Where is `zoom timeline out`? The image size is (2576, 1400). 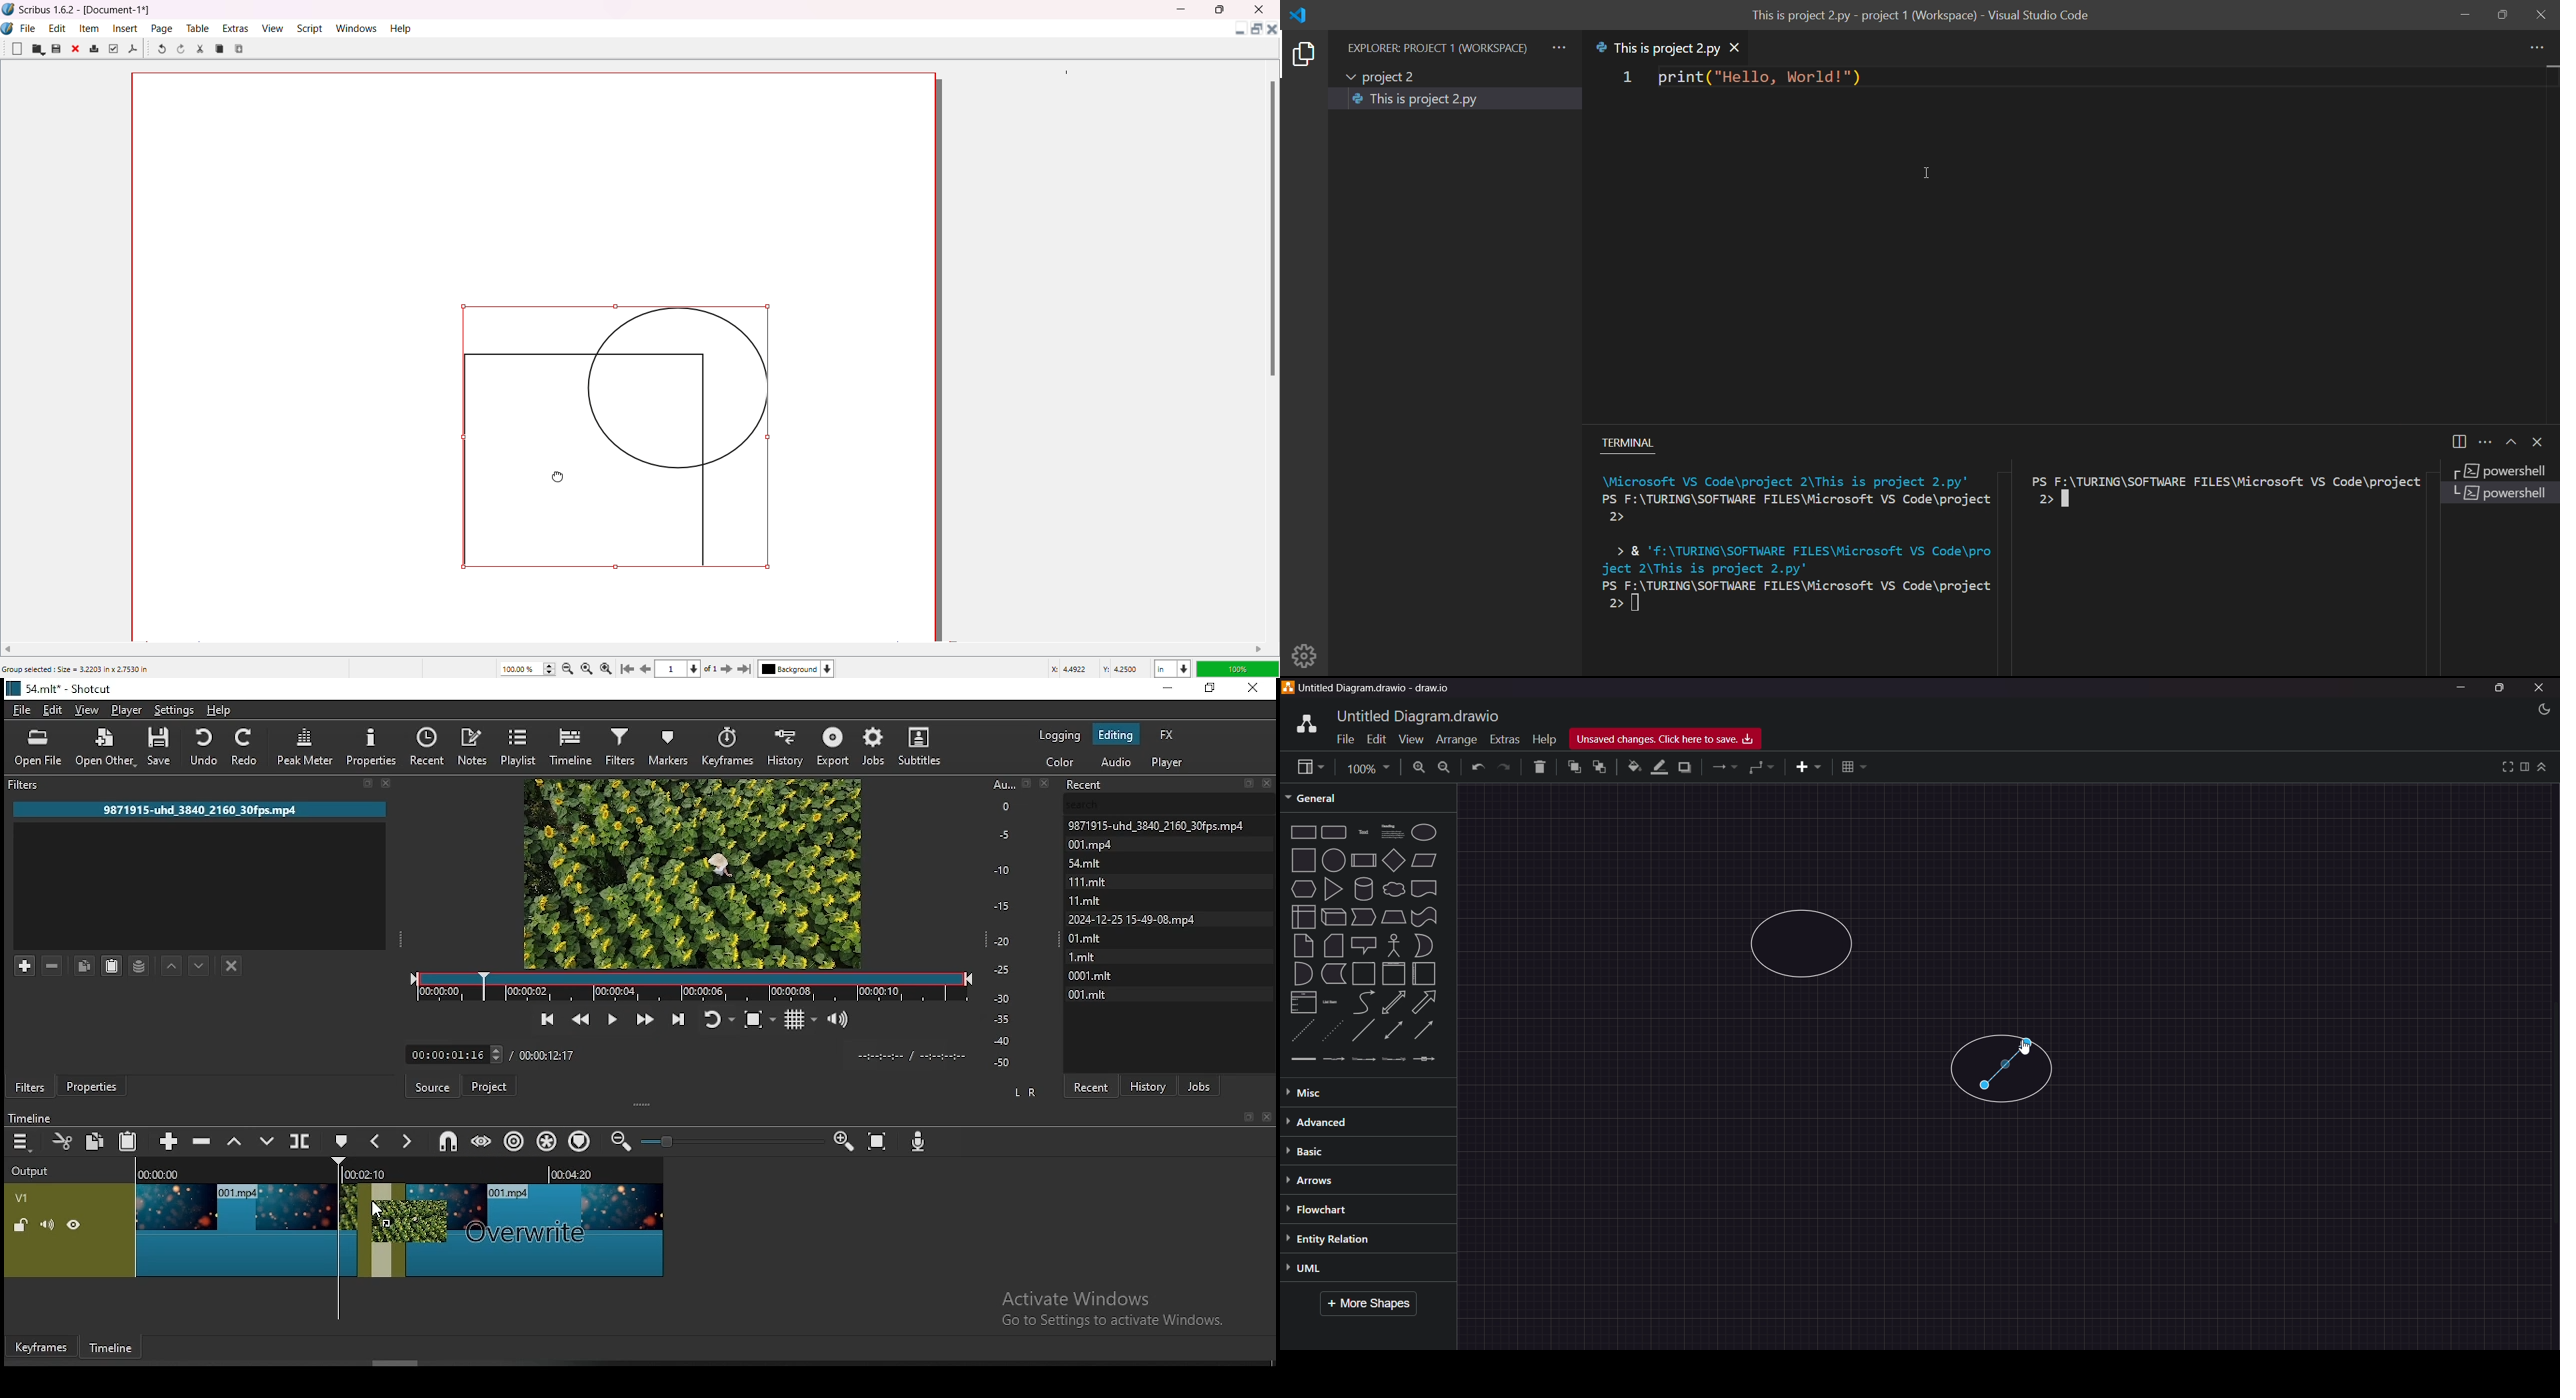
zoom timeline out is located at coordinates (842, 1142).